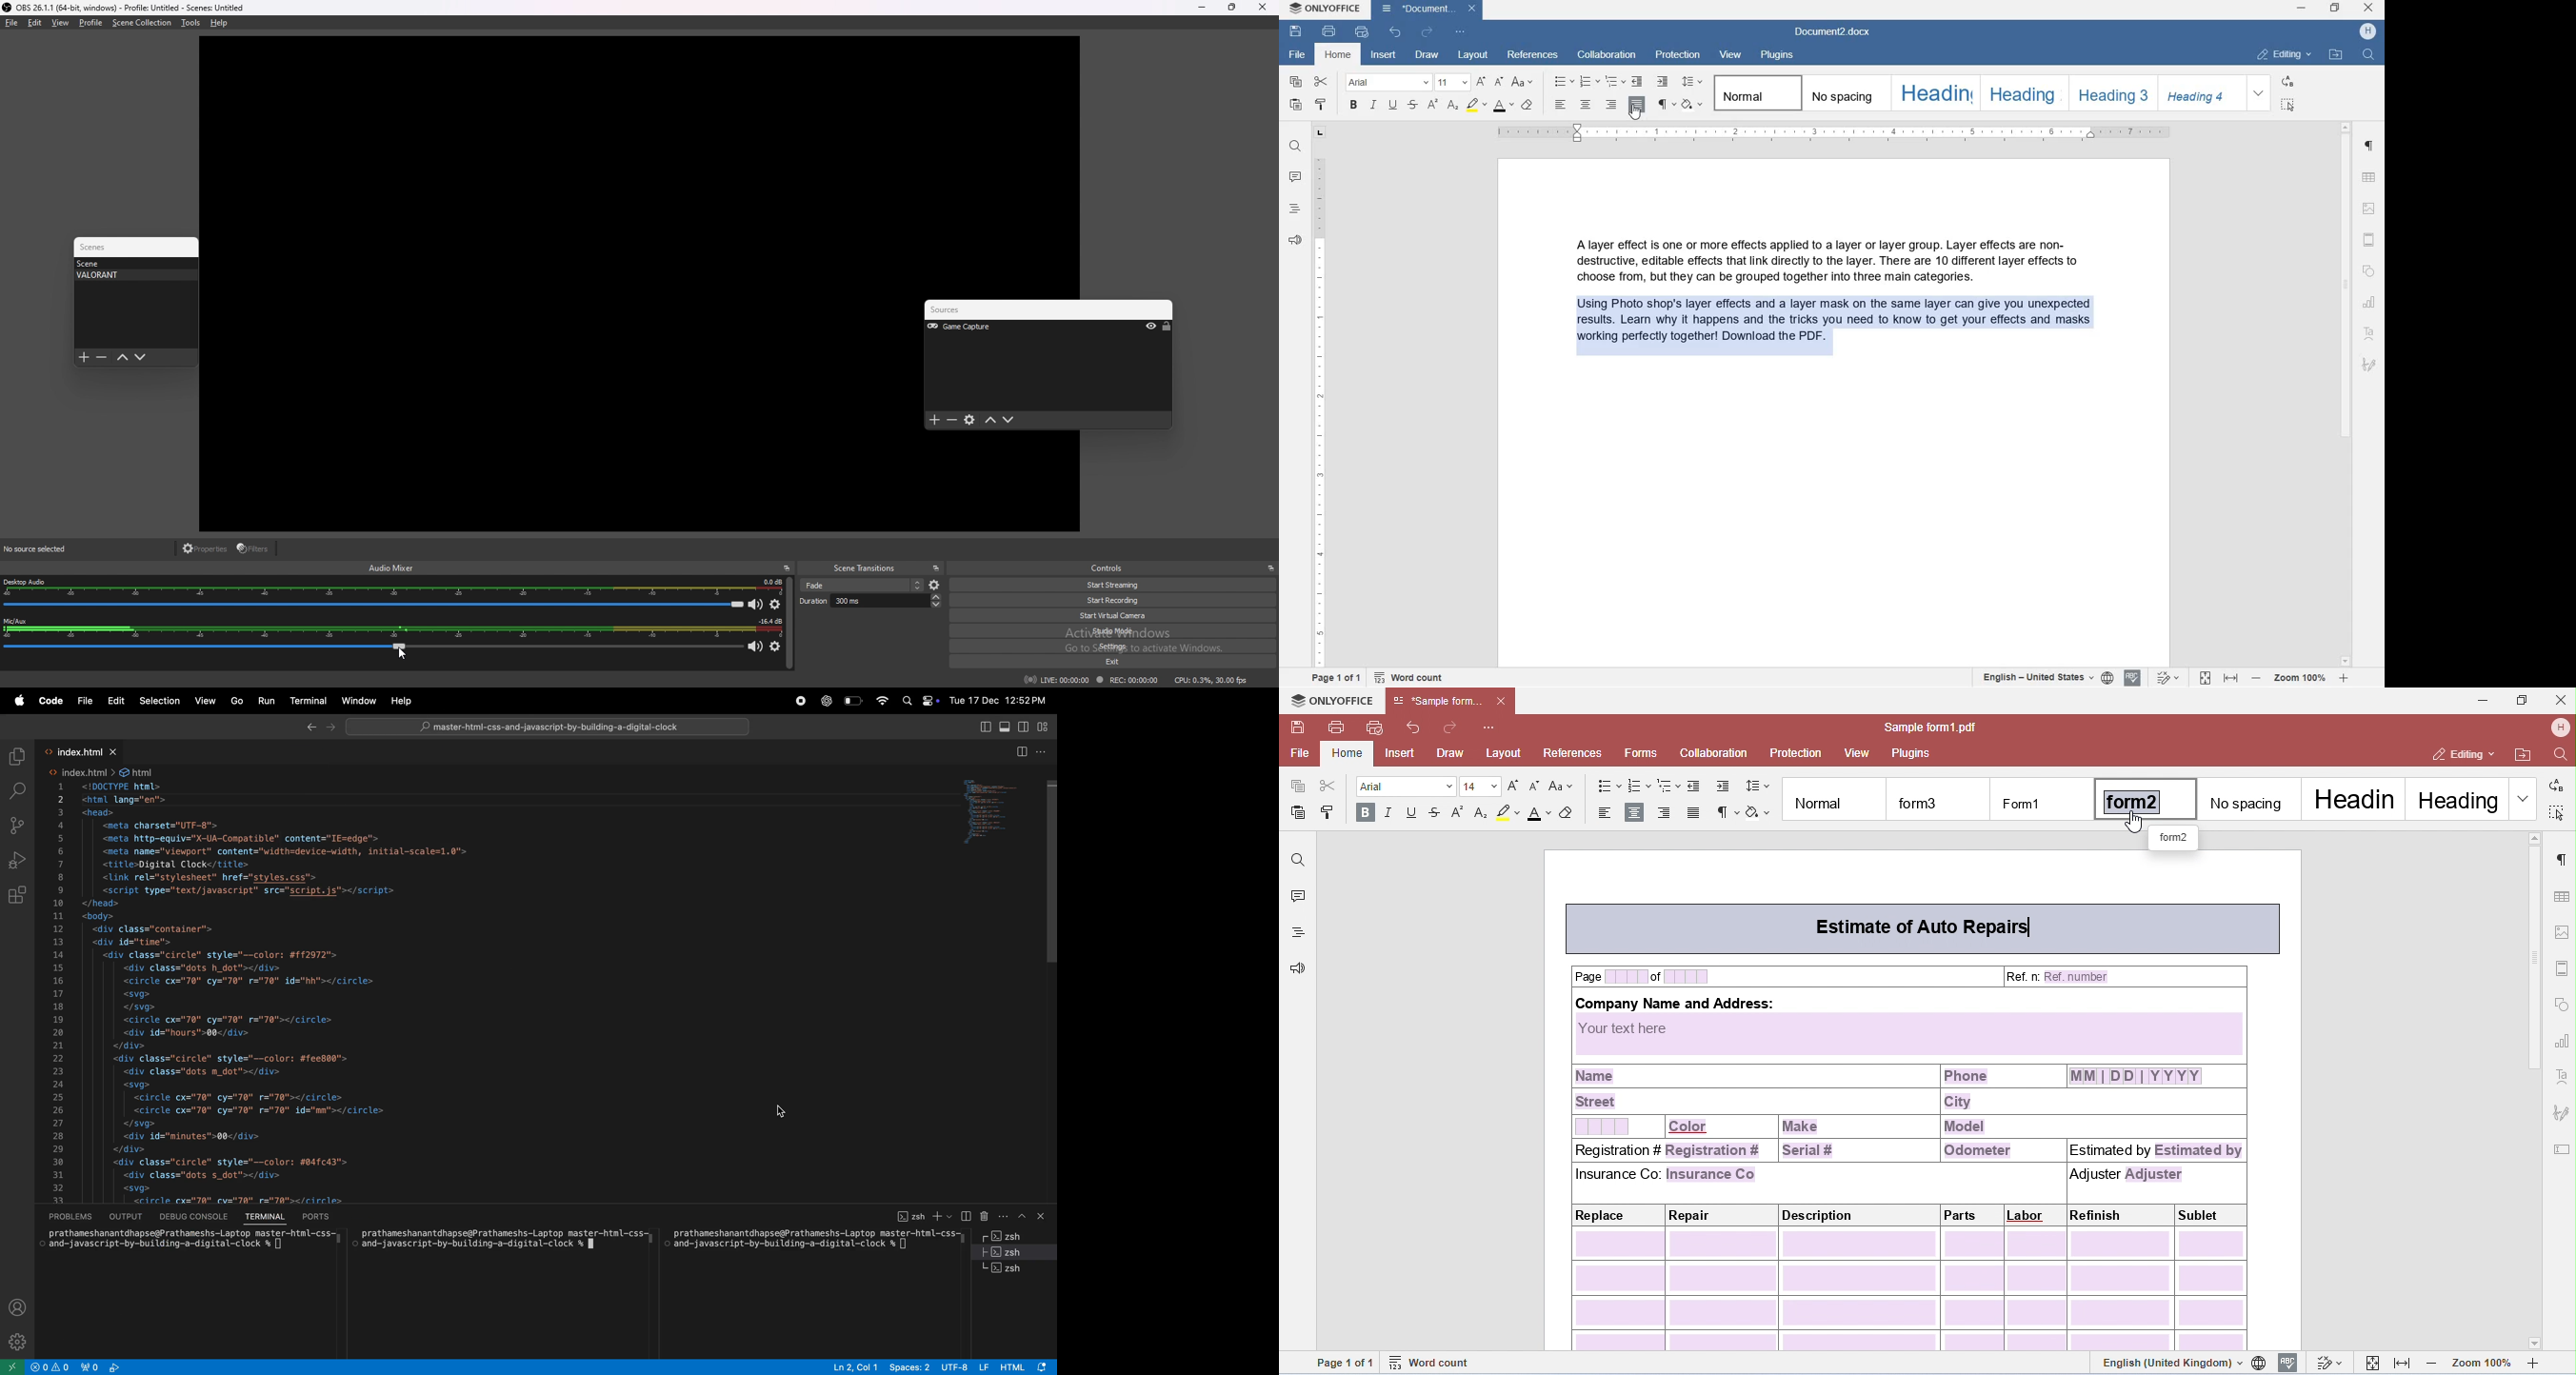  I want to click on controls, so click(1112, 568).